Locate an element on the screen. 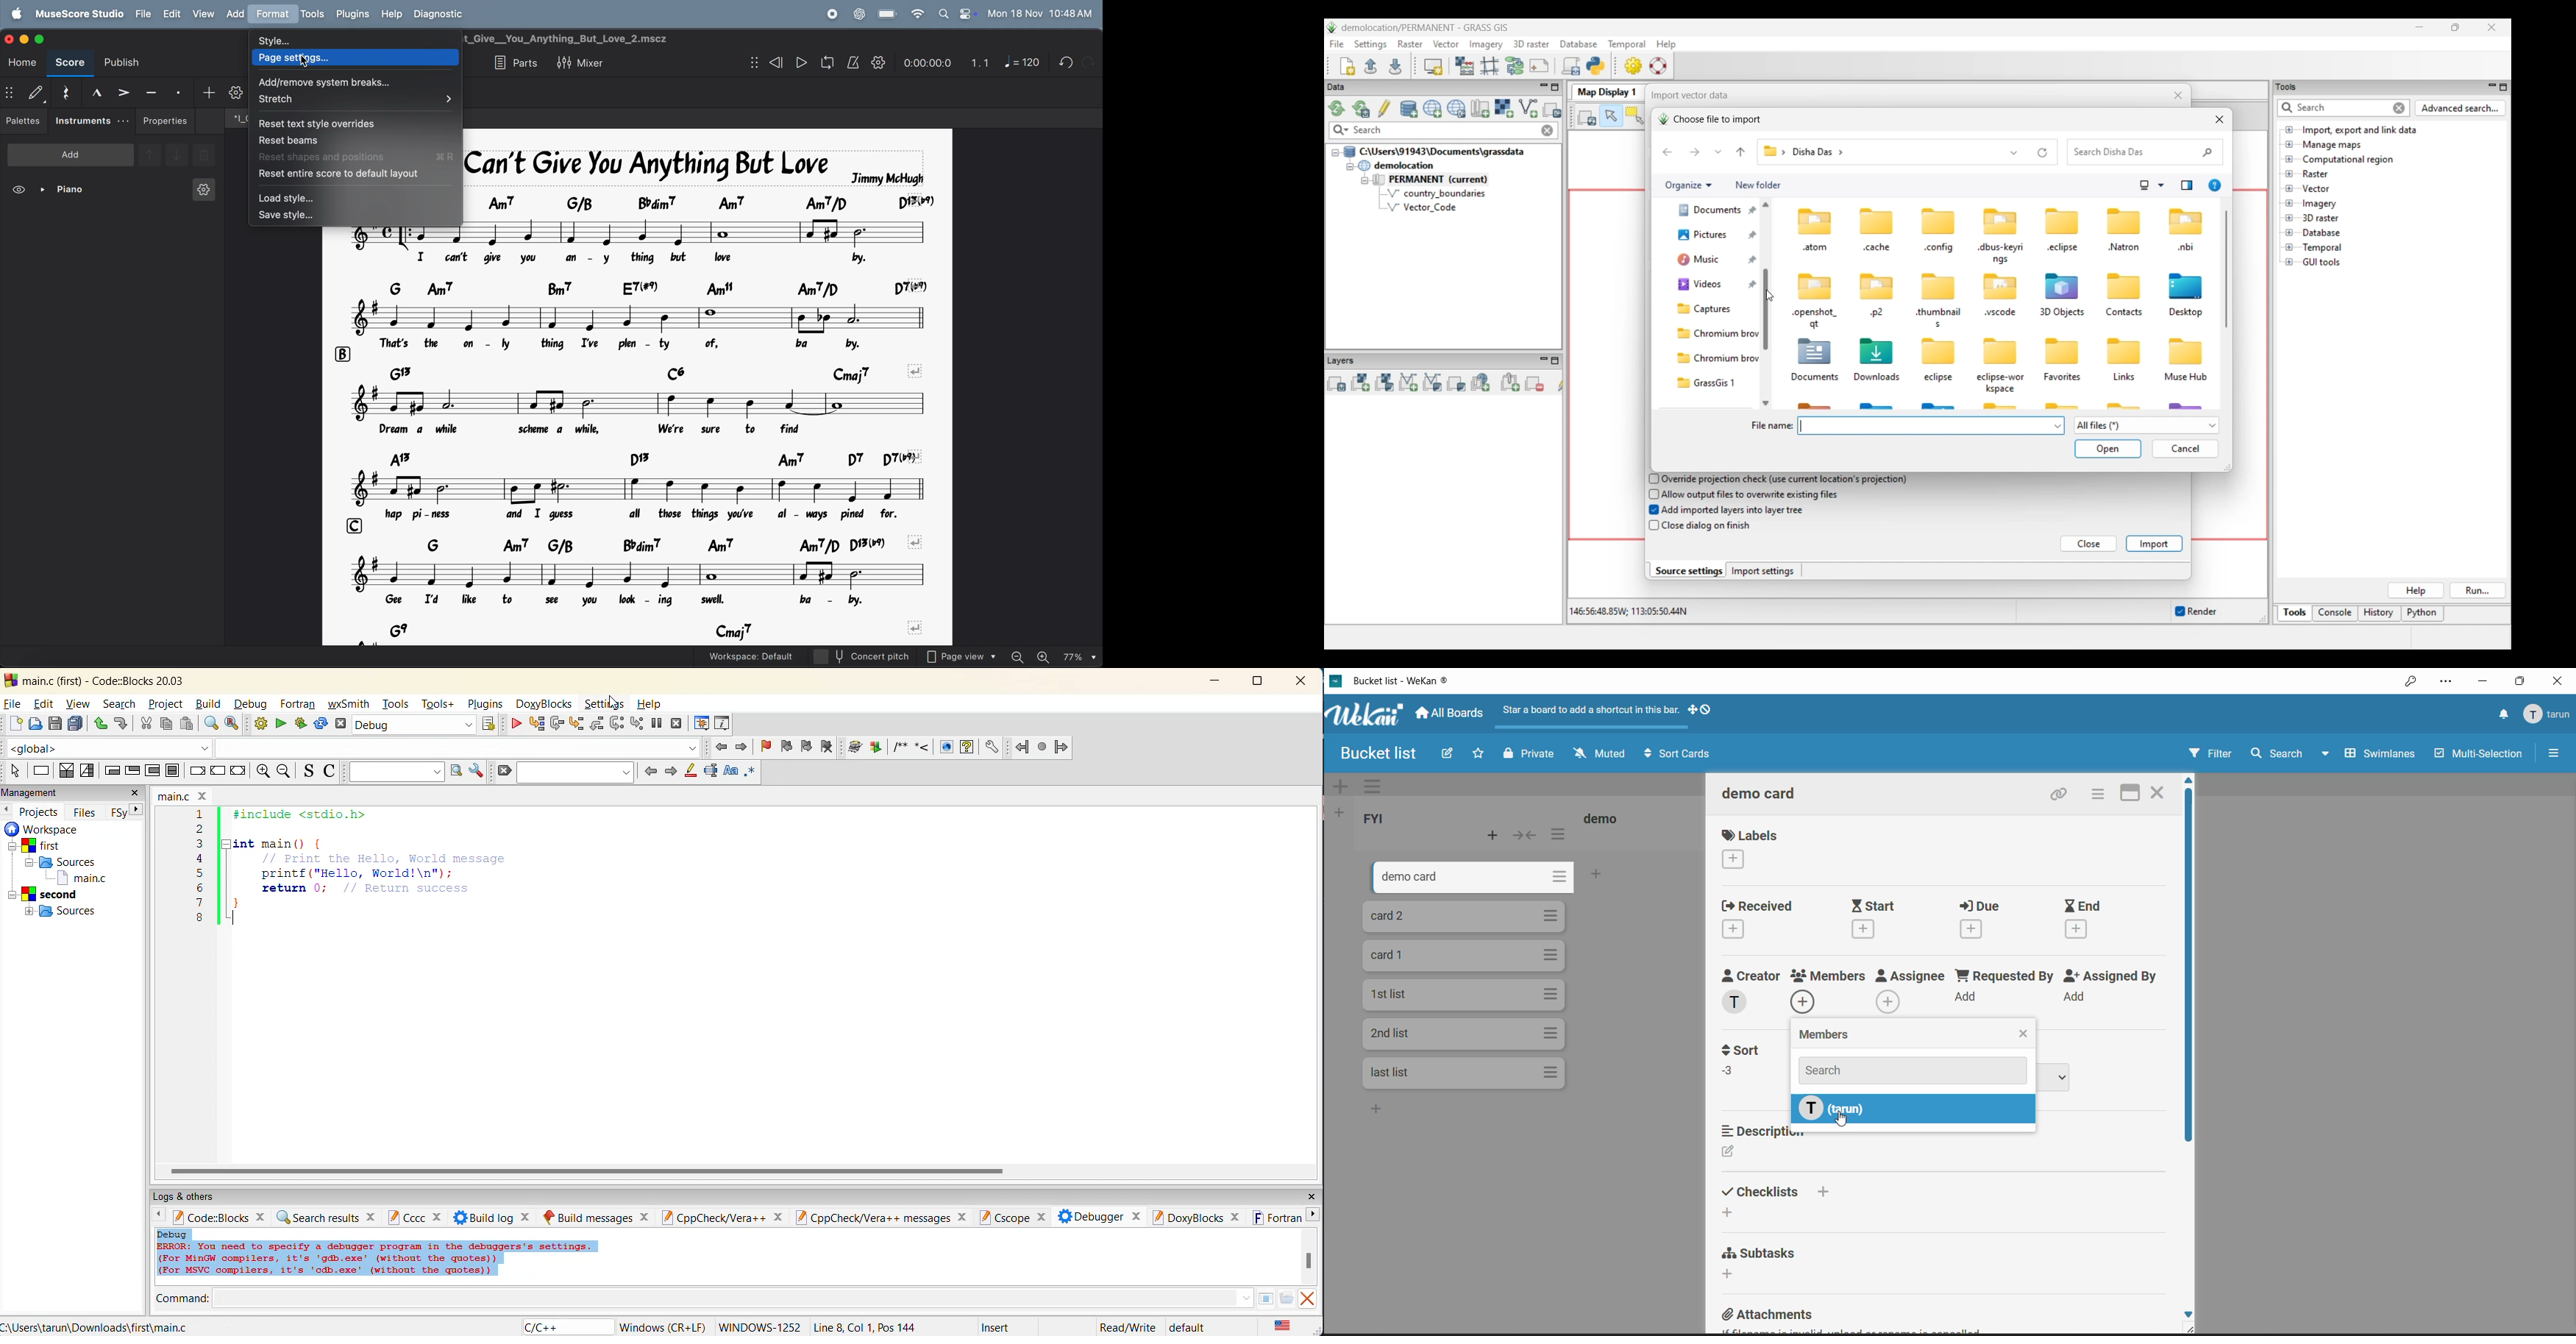 This screenshot has width=2576, height=1344. show/hide is located at coordinates (752, 63).